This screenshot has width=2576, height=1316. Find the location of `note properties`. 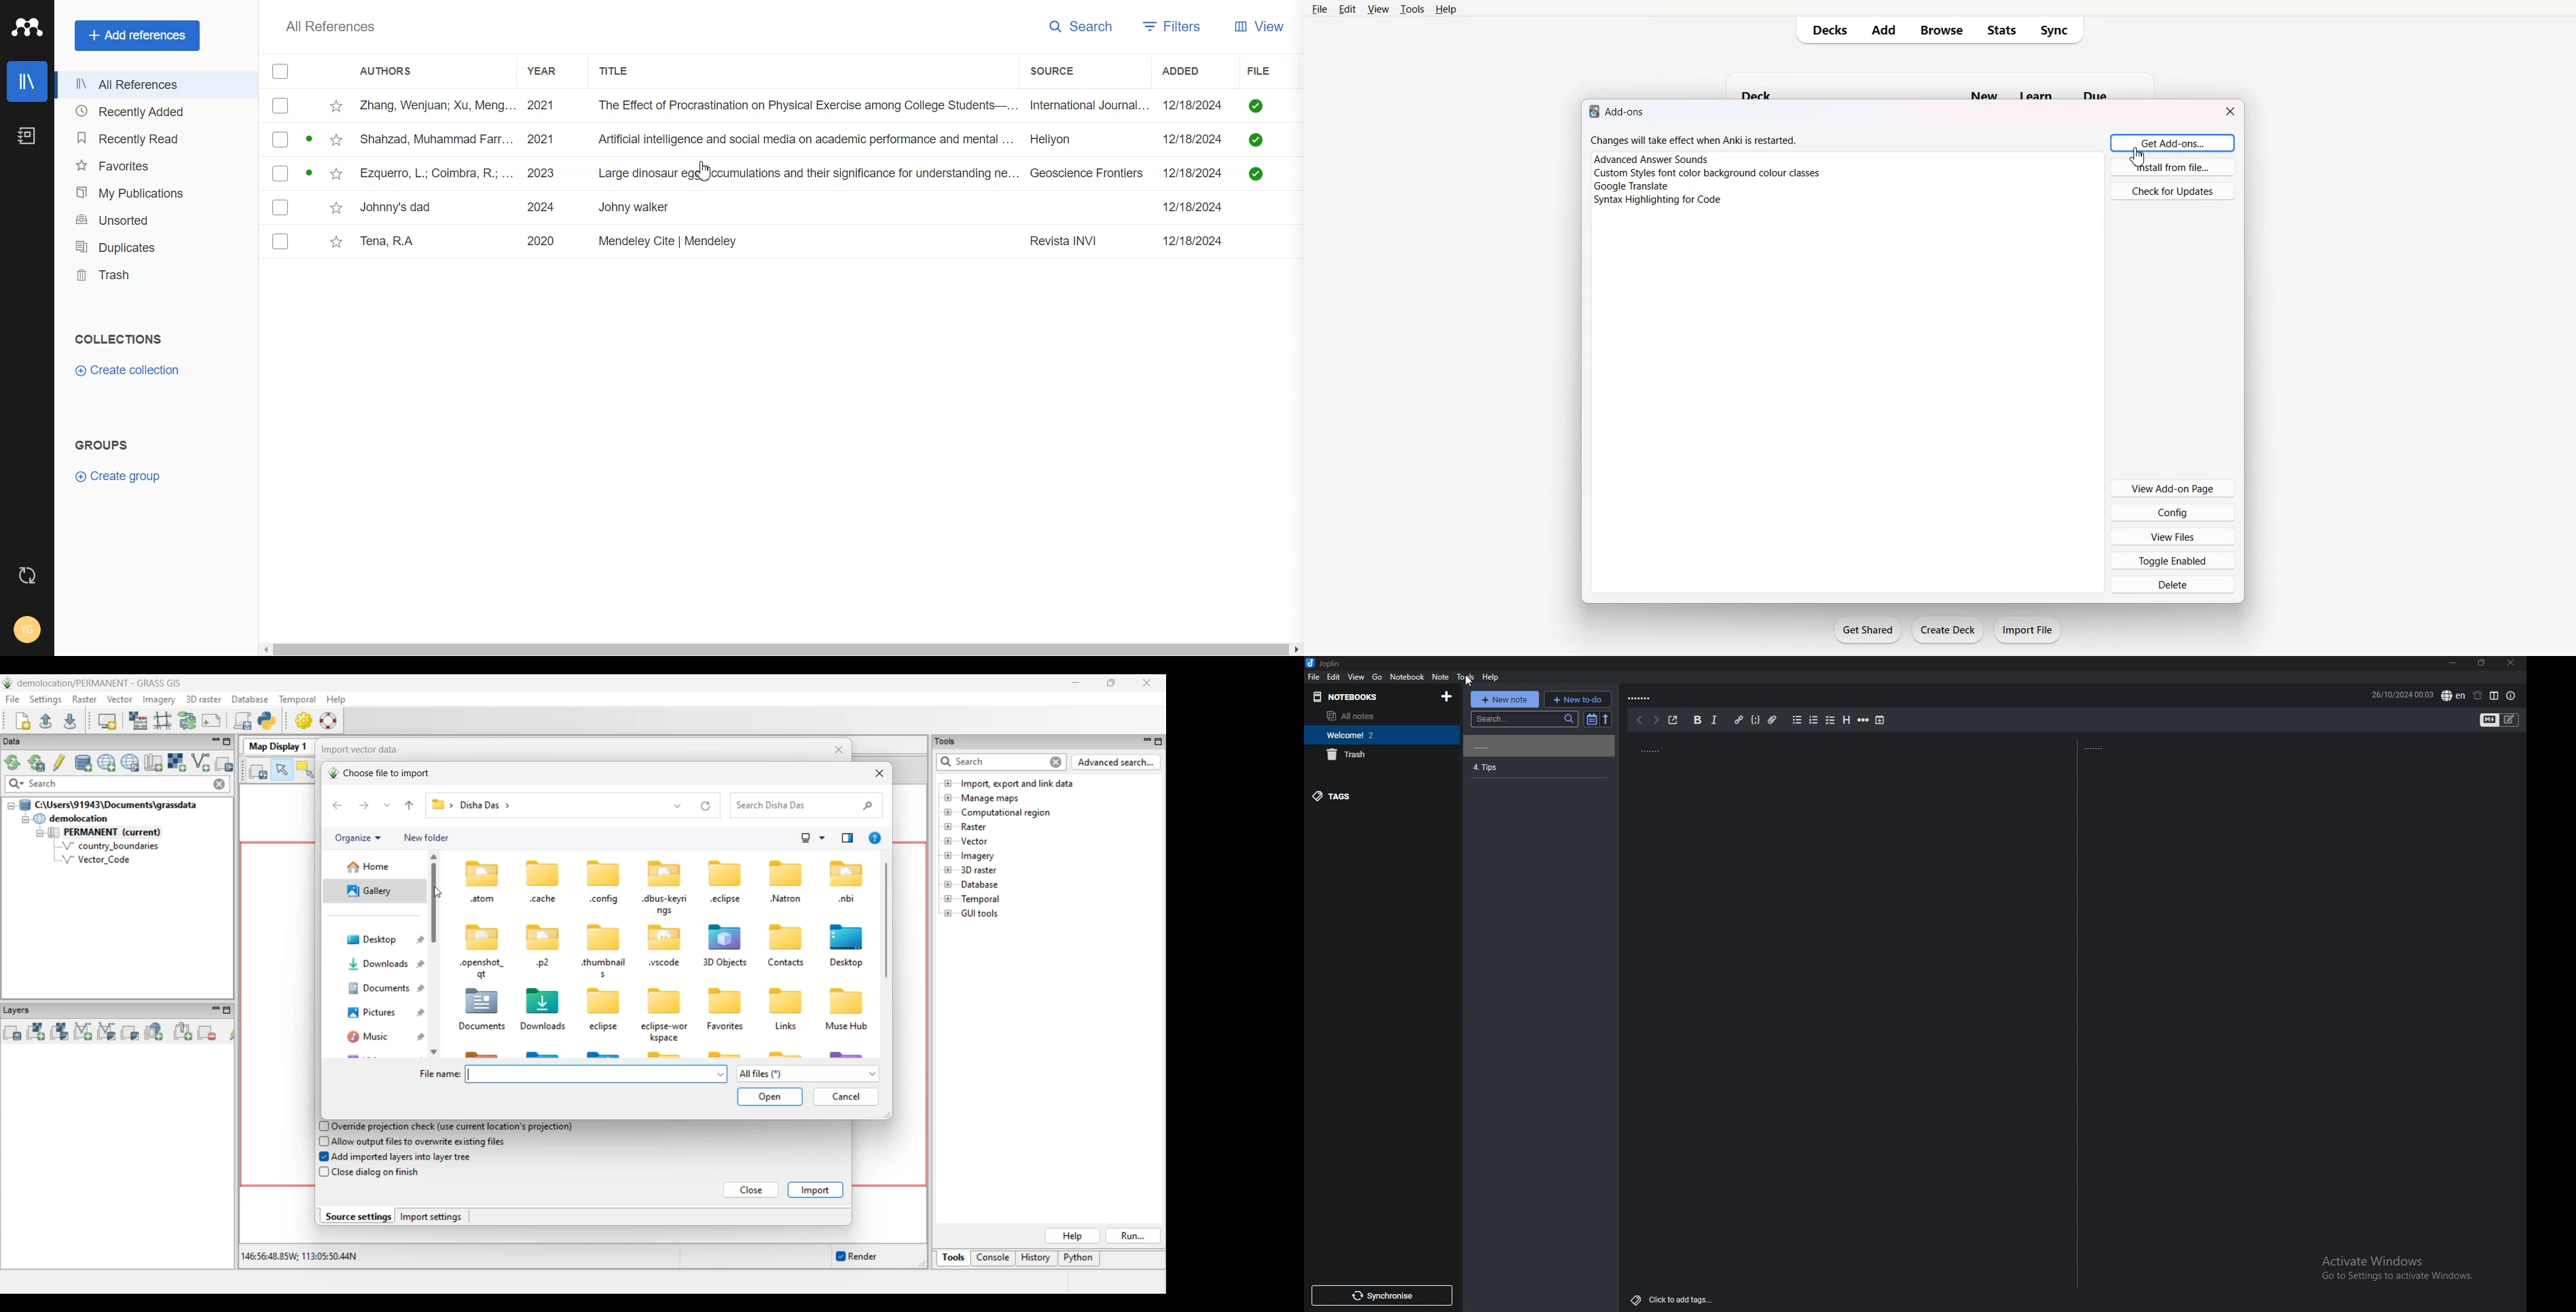

note properties is located at coordinates (2512, 697).